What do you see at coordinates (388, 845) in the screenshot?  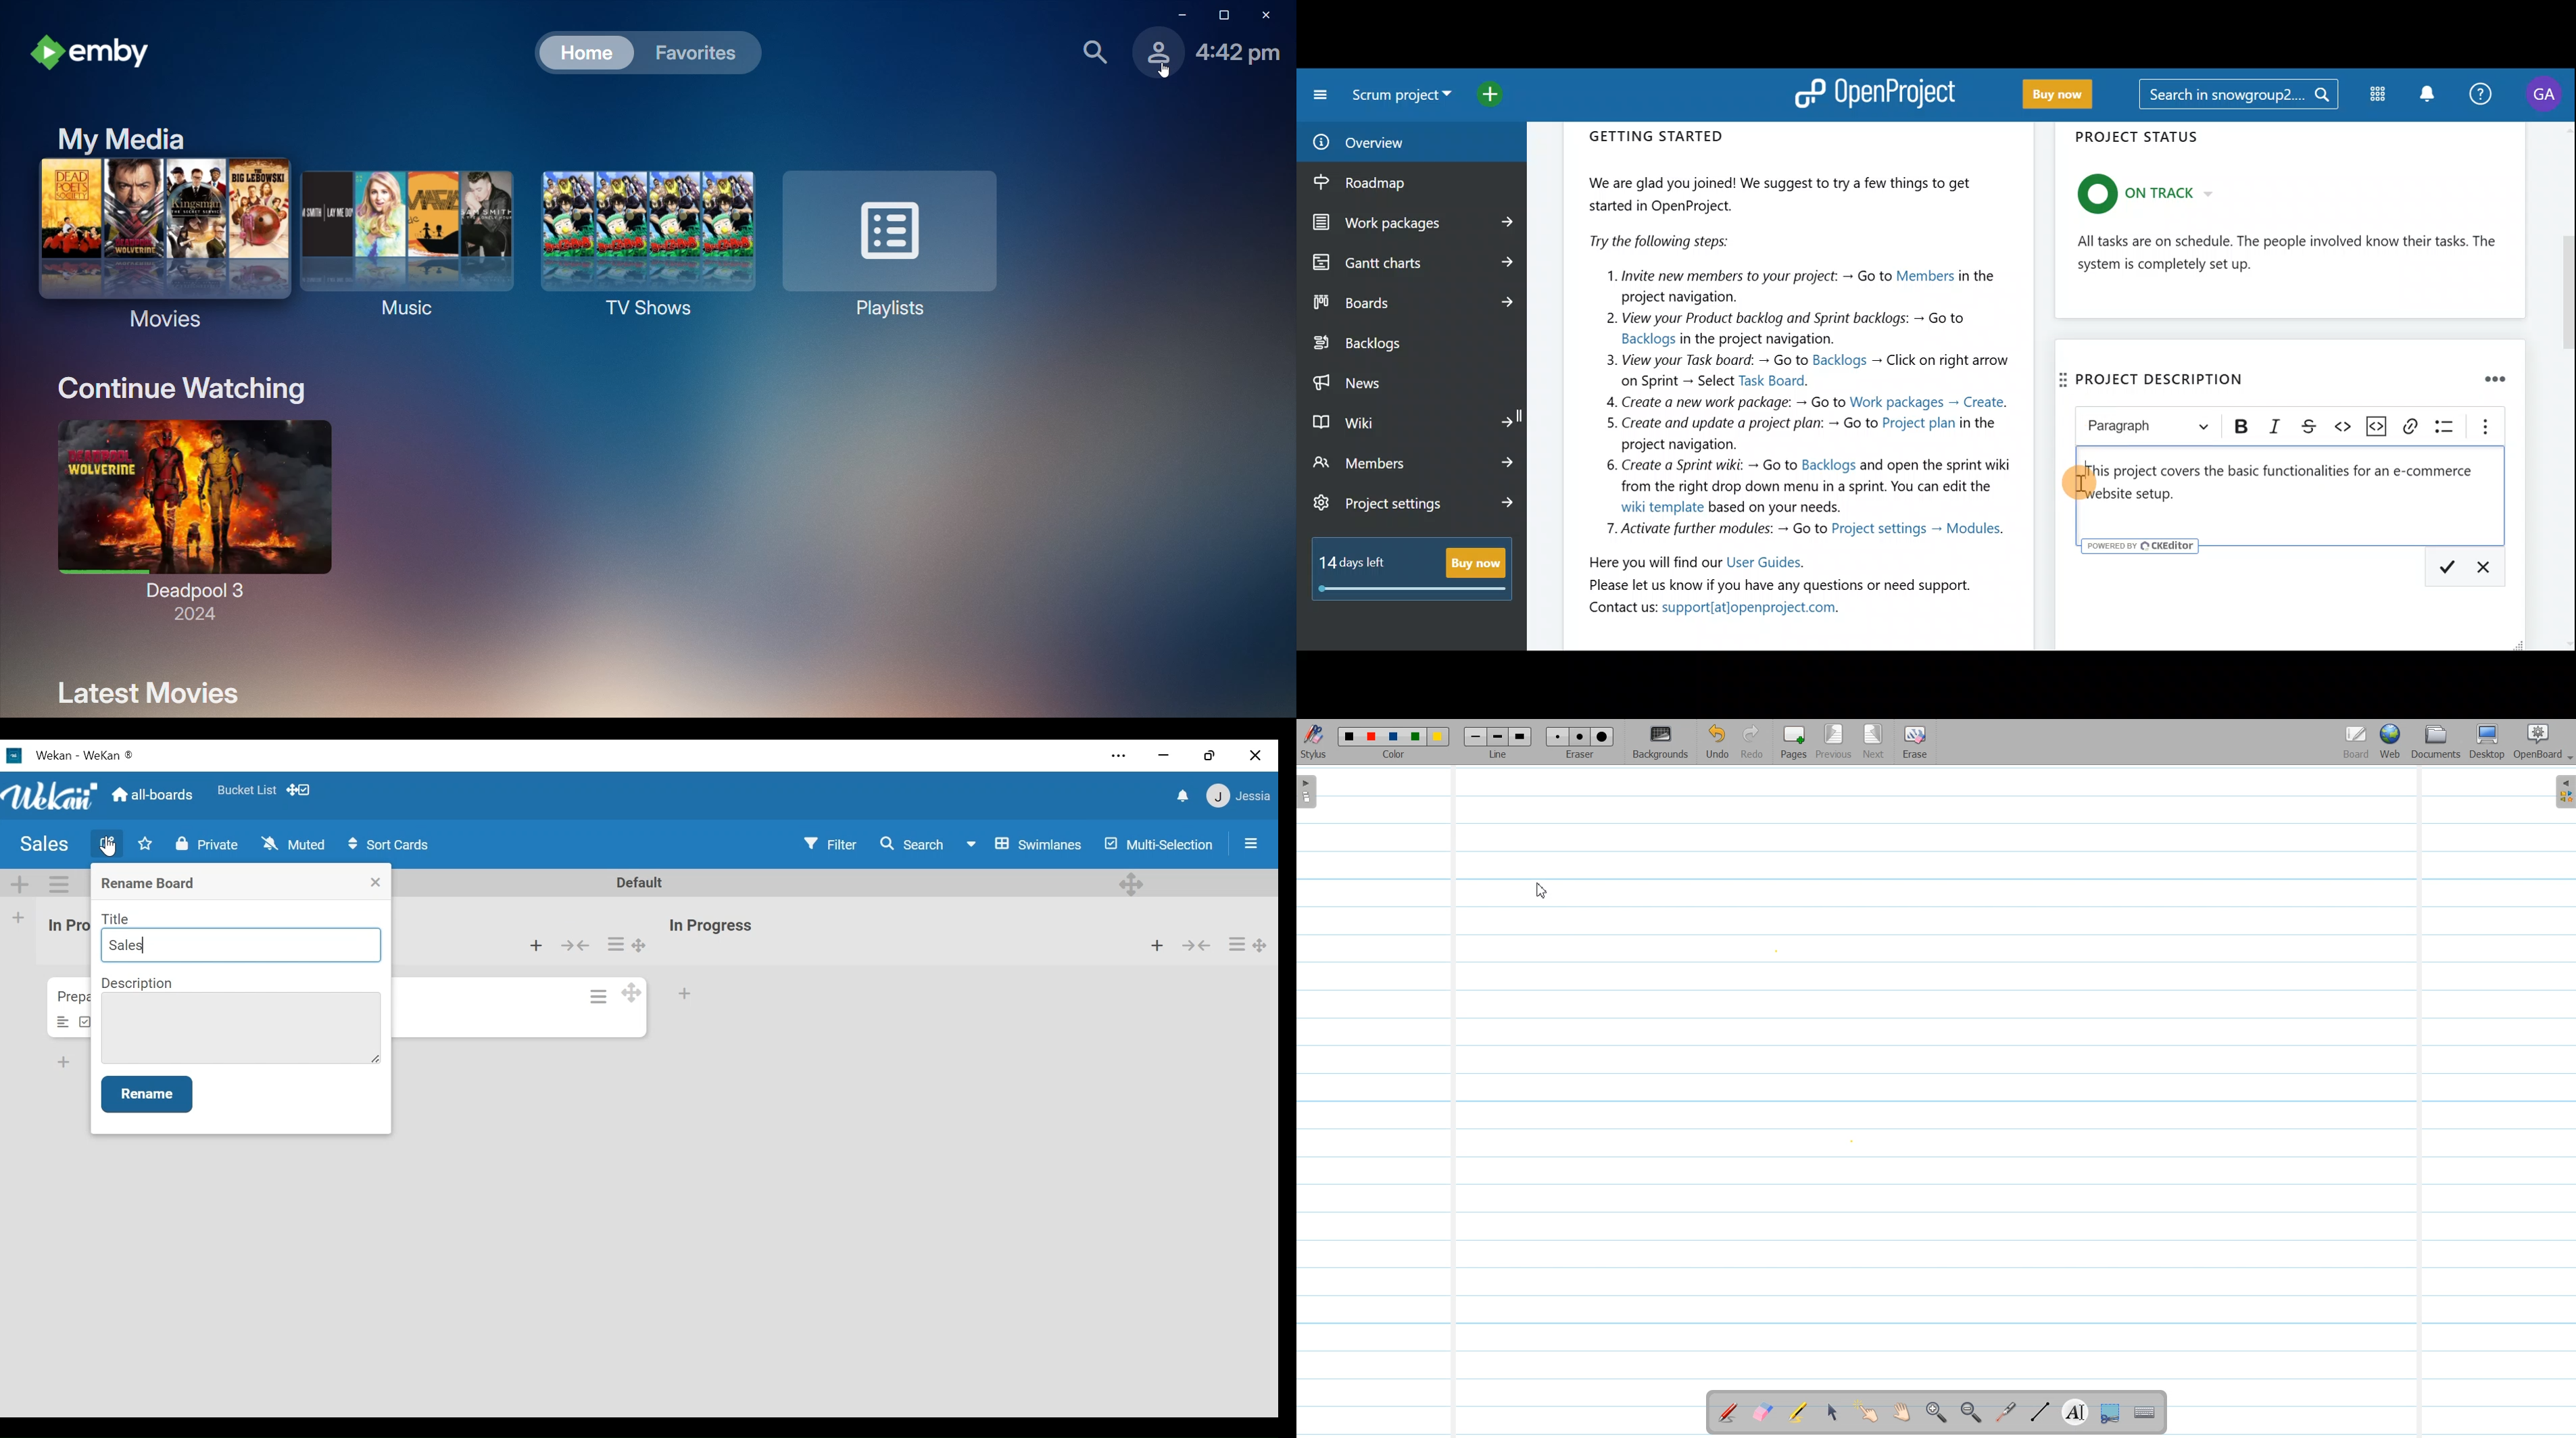 I see `Sort cards` at bounding box center [388, 845].